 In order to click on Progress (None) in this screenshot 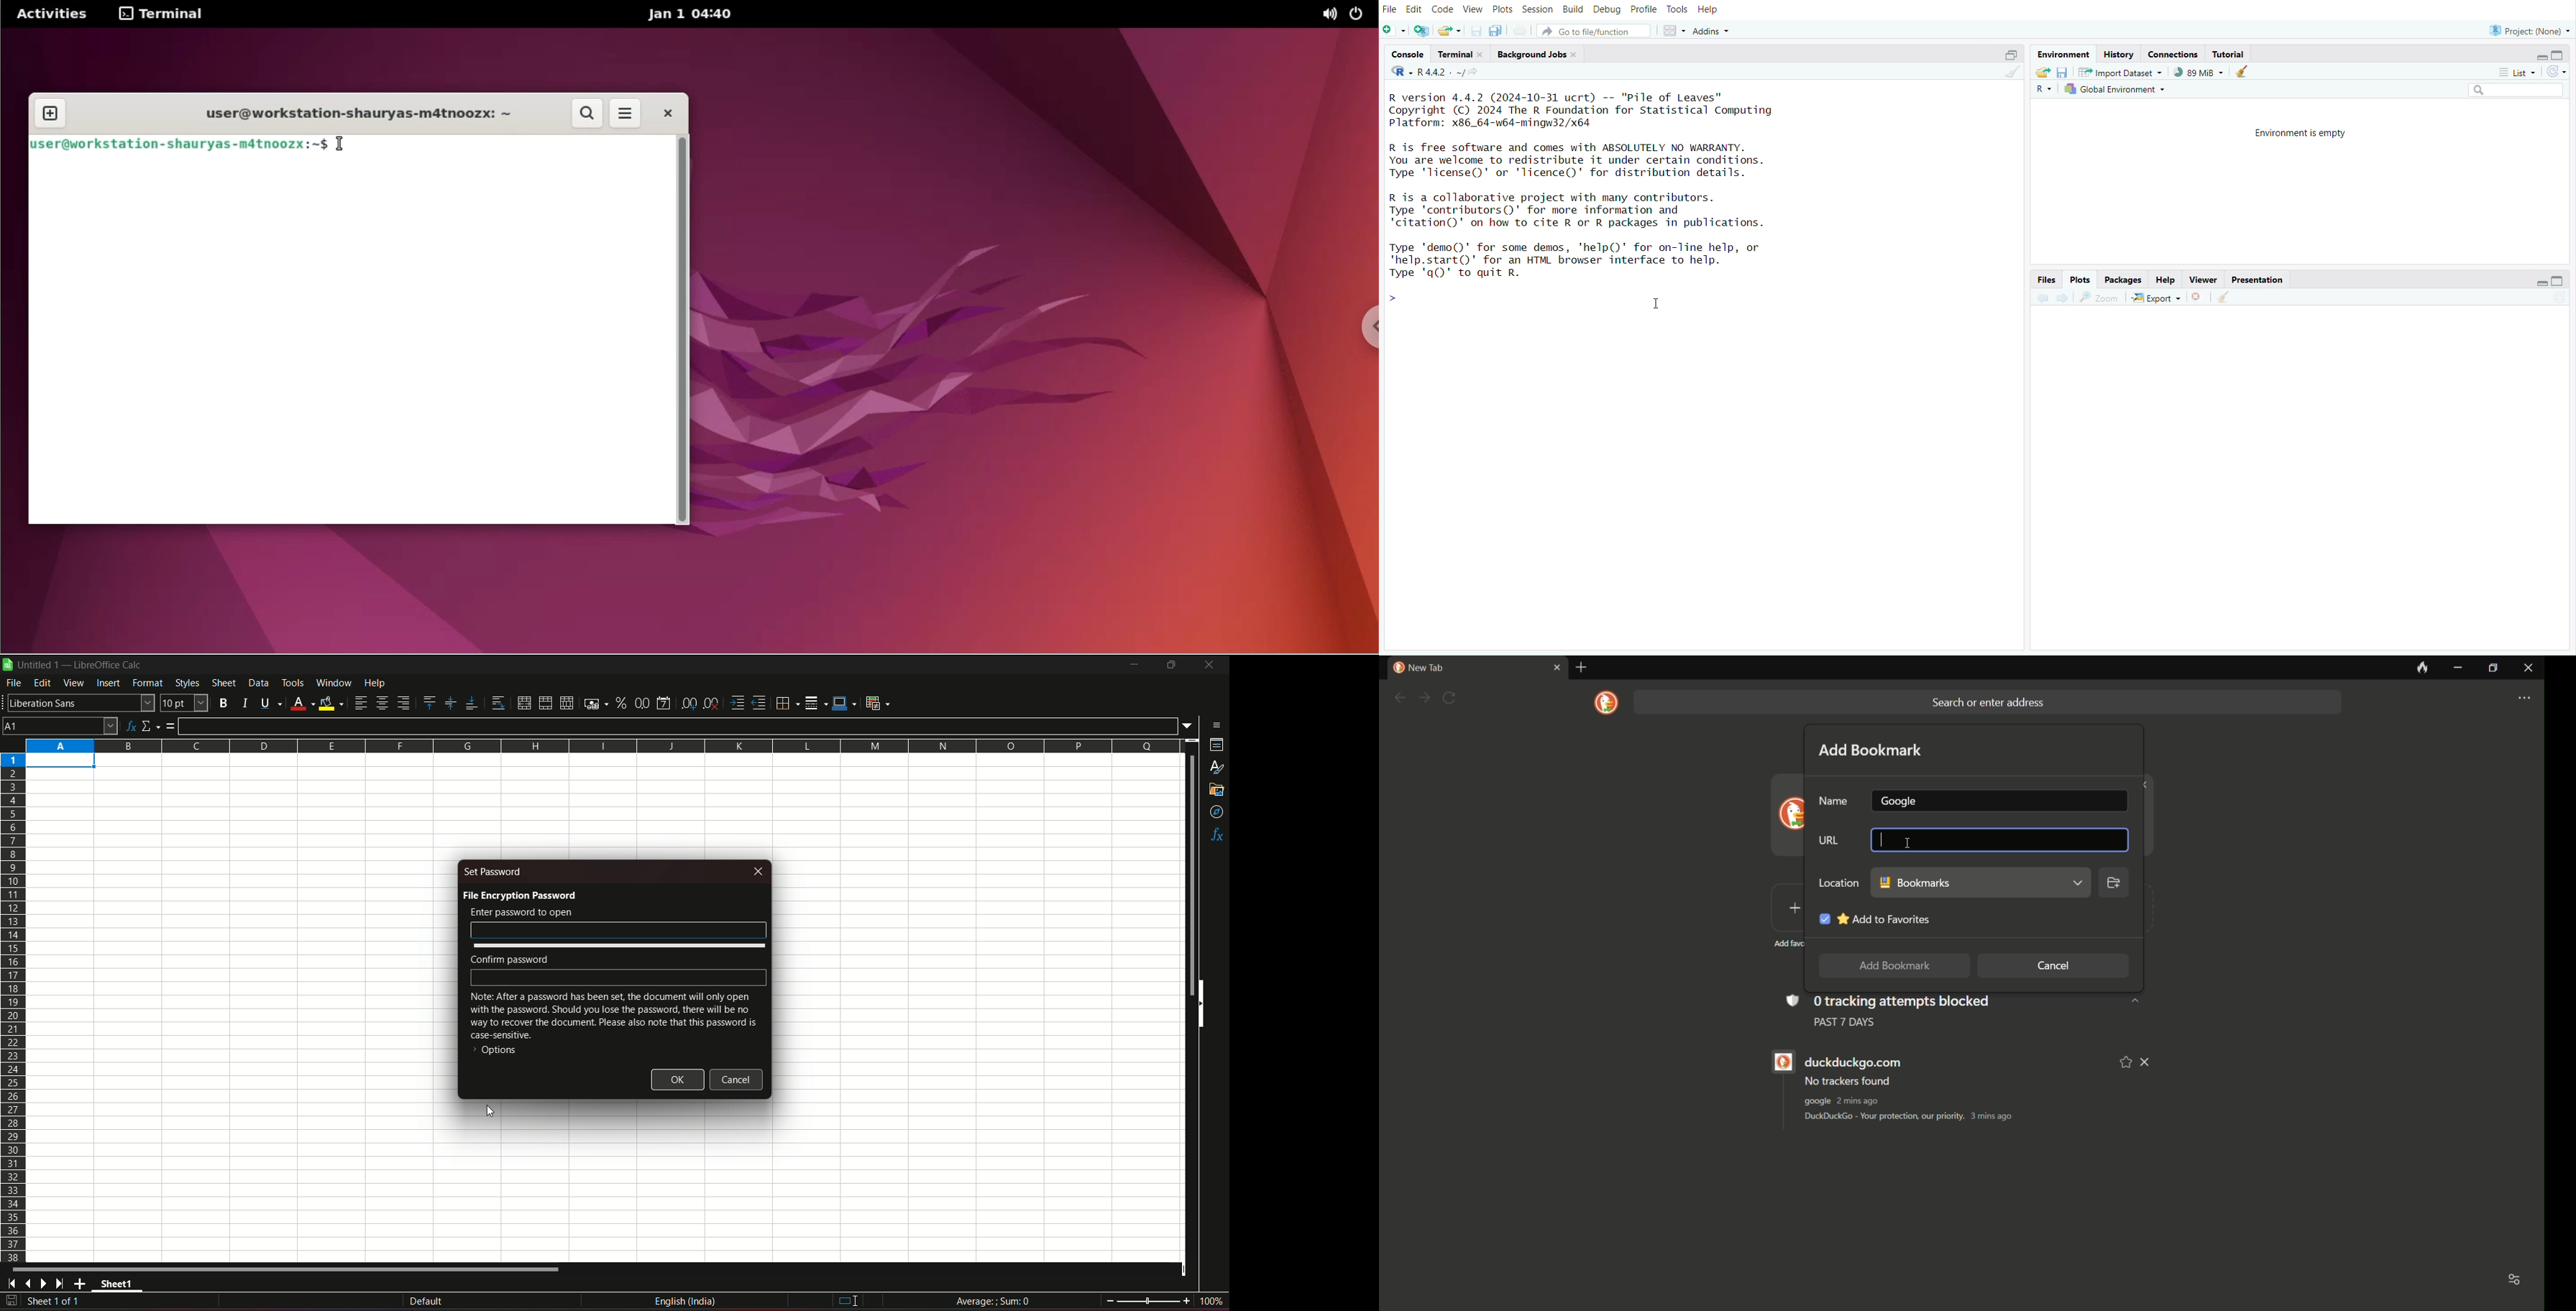, I will do `click(2531, 29)`.